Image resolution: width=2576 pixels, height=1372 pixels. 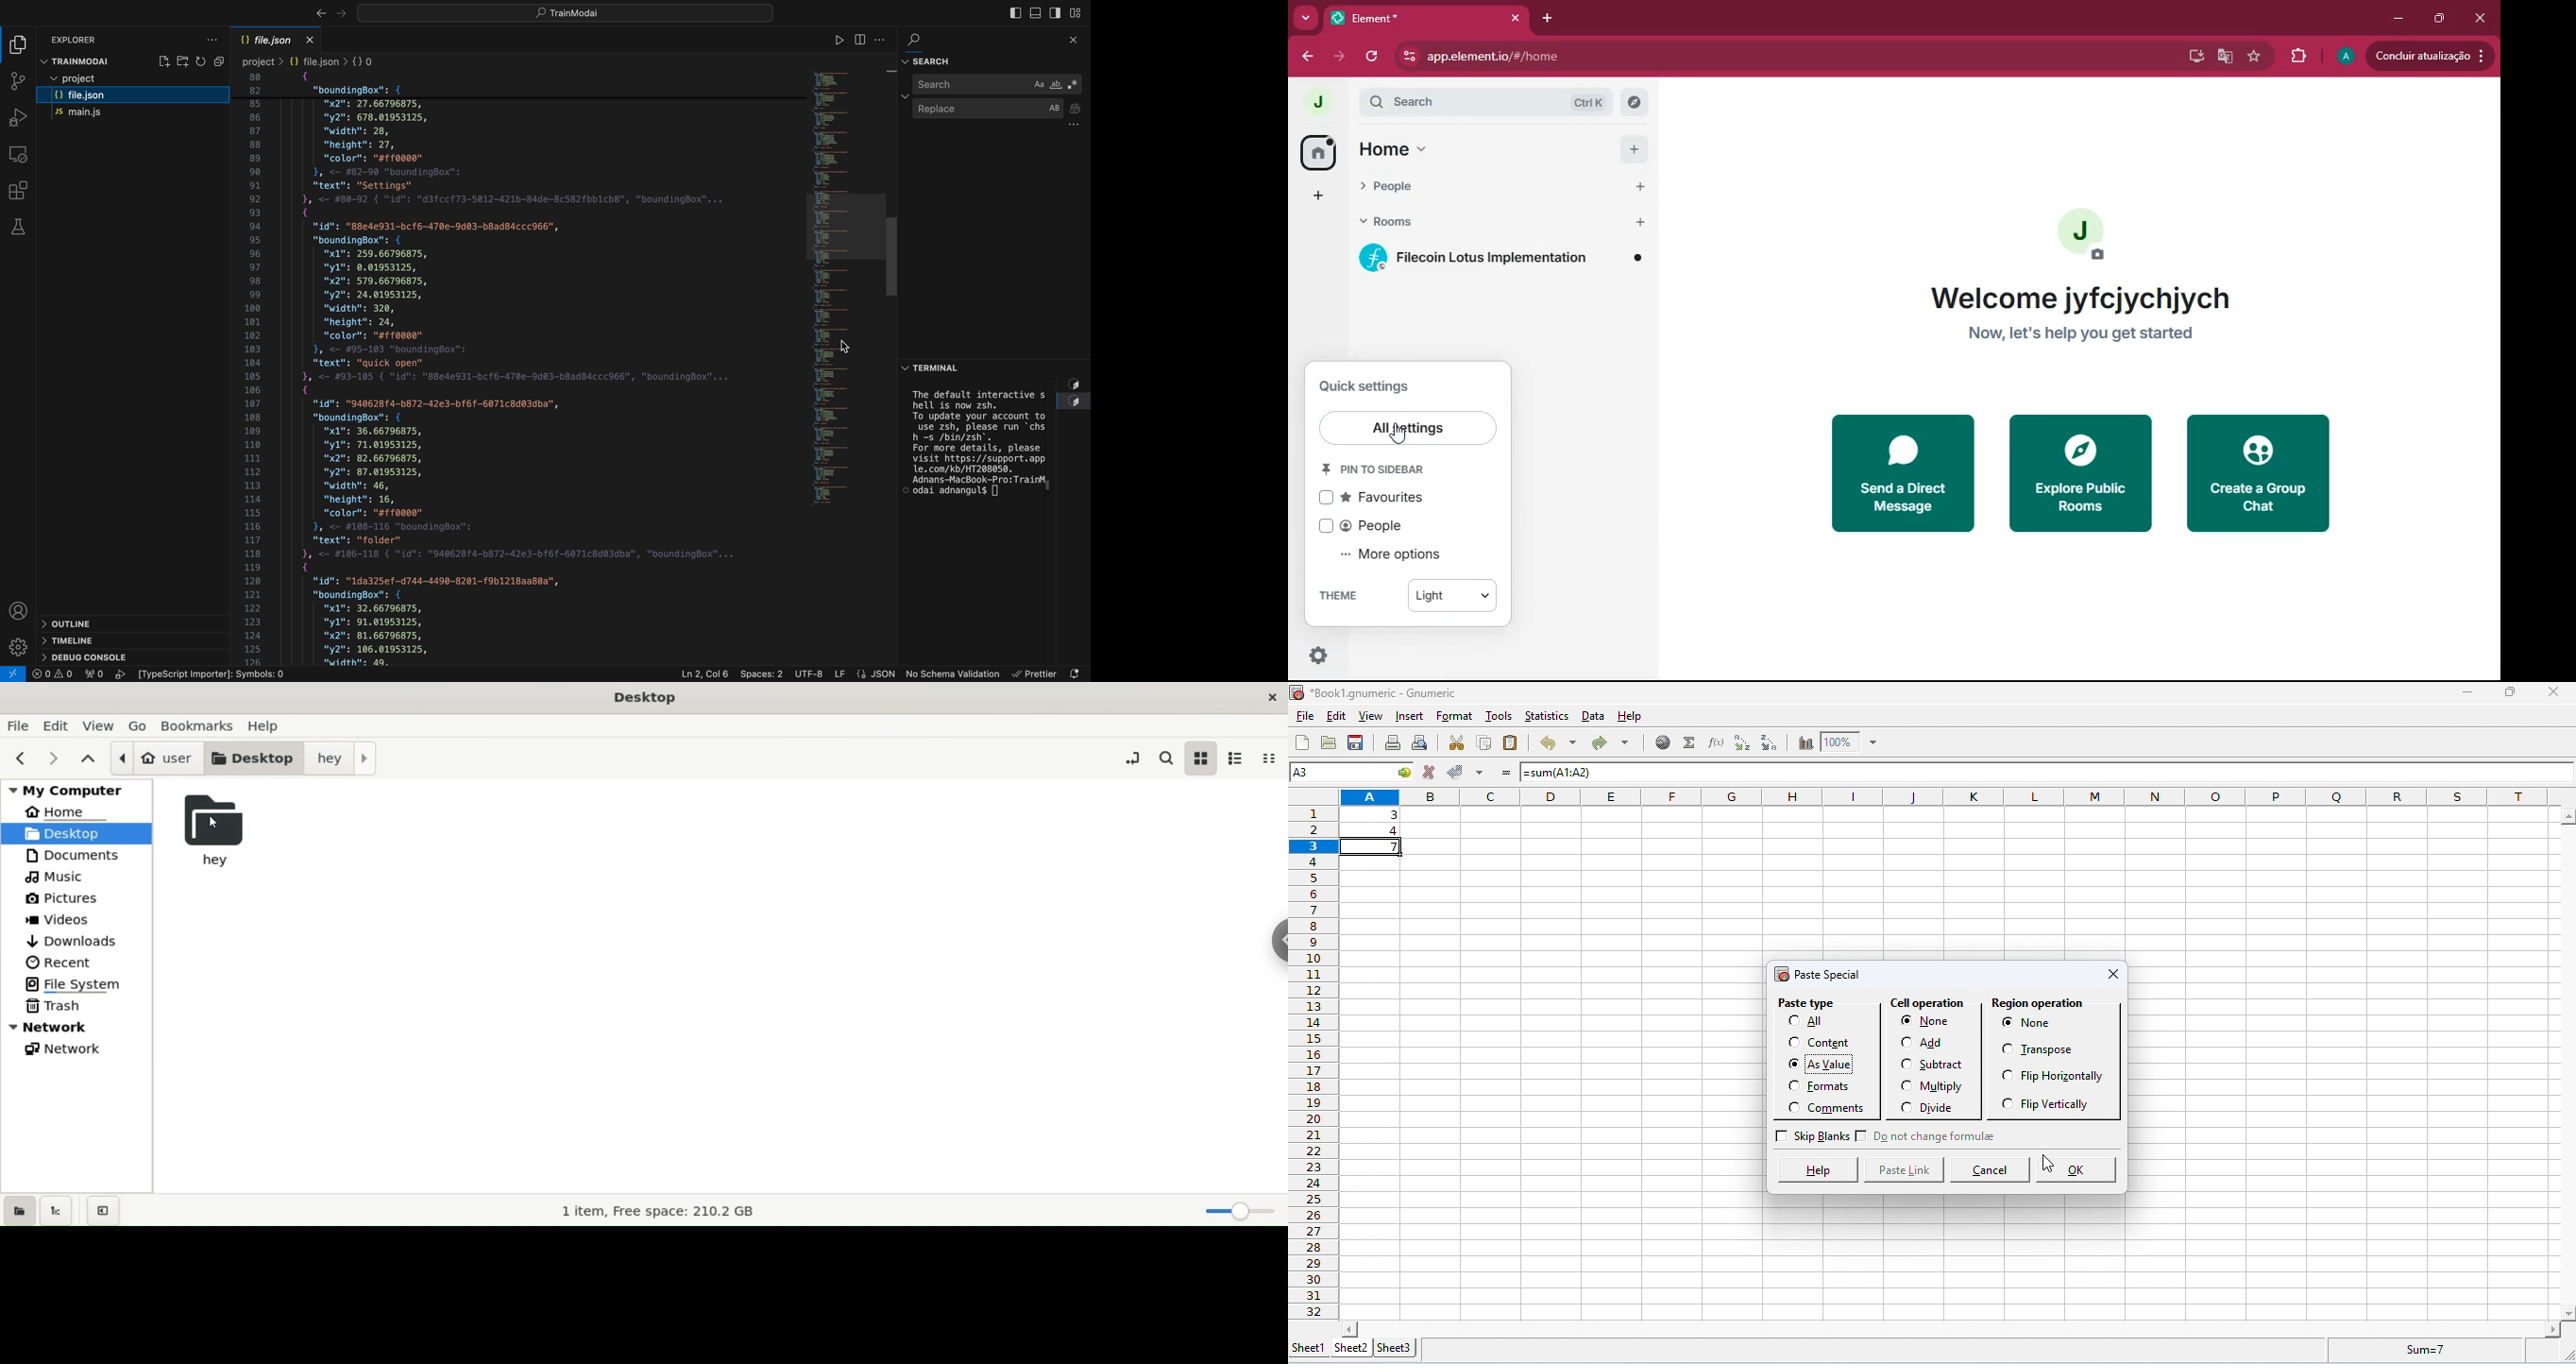 I want to click on tests, so click(x=17, y=227).